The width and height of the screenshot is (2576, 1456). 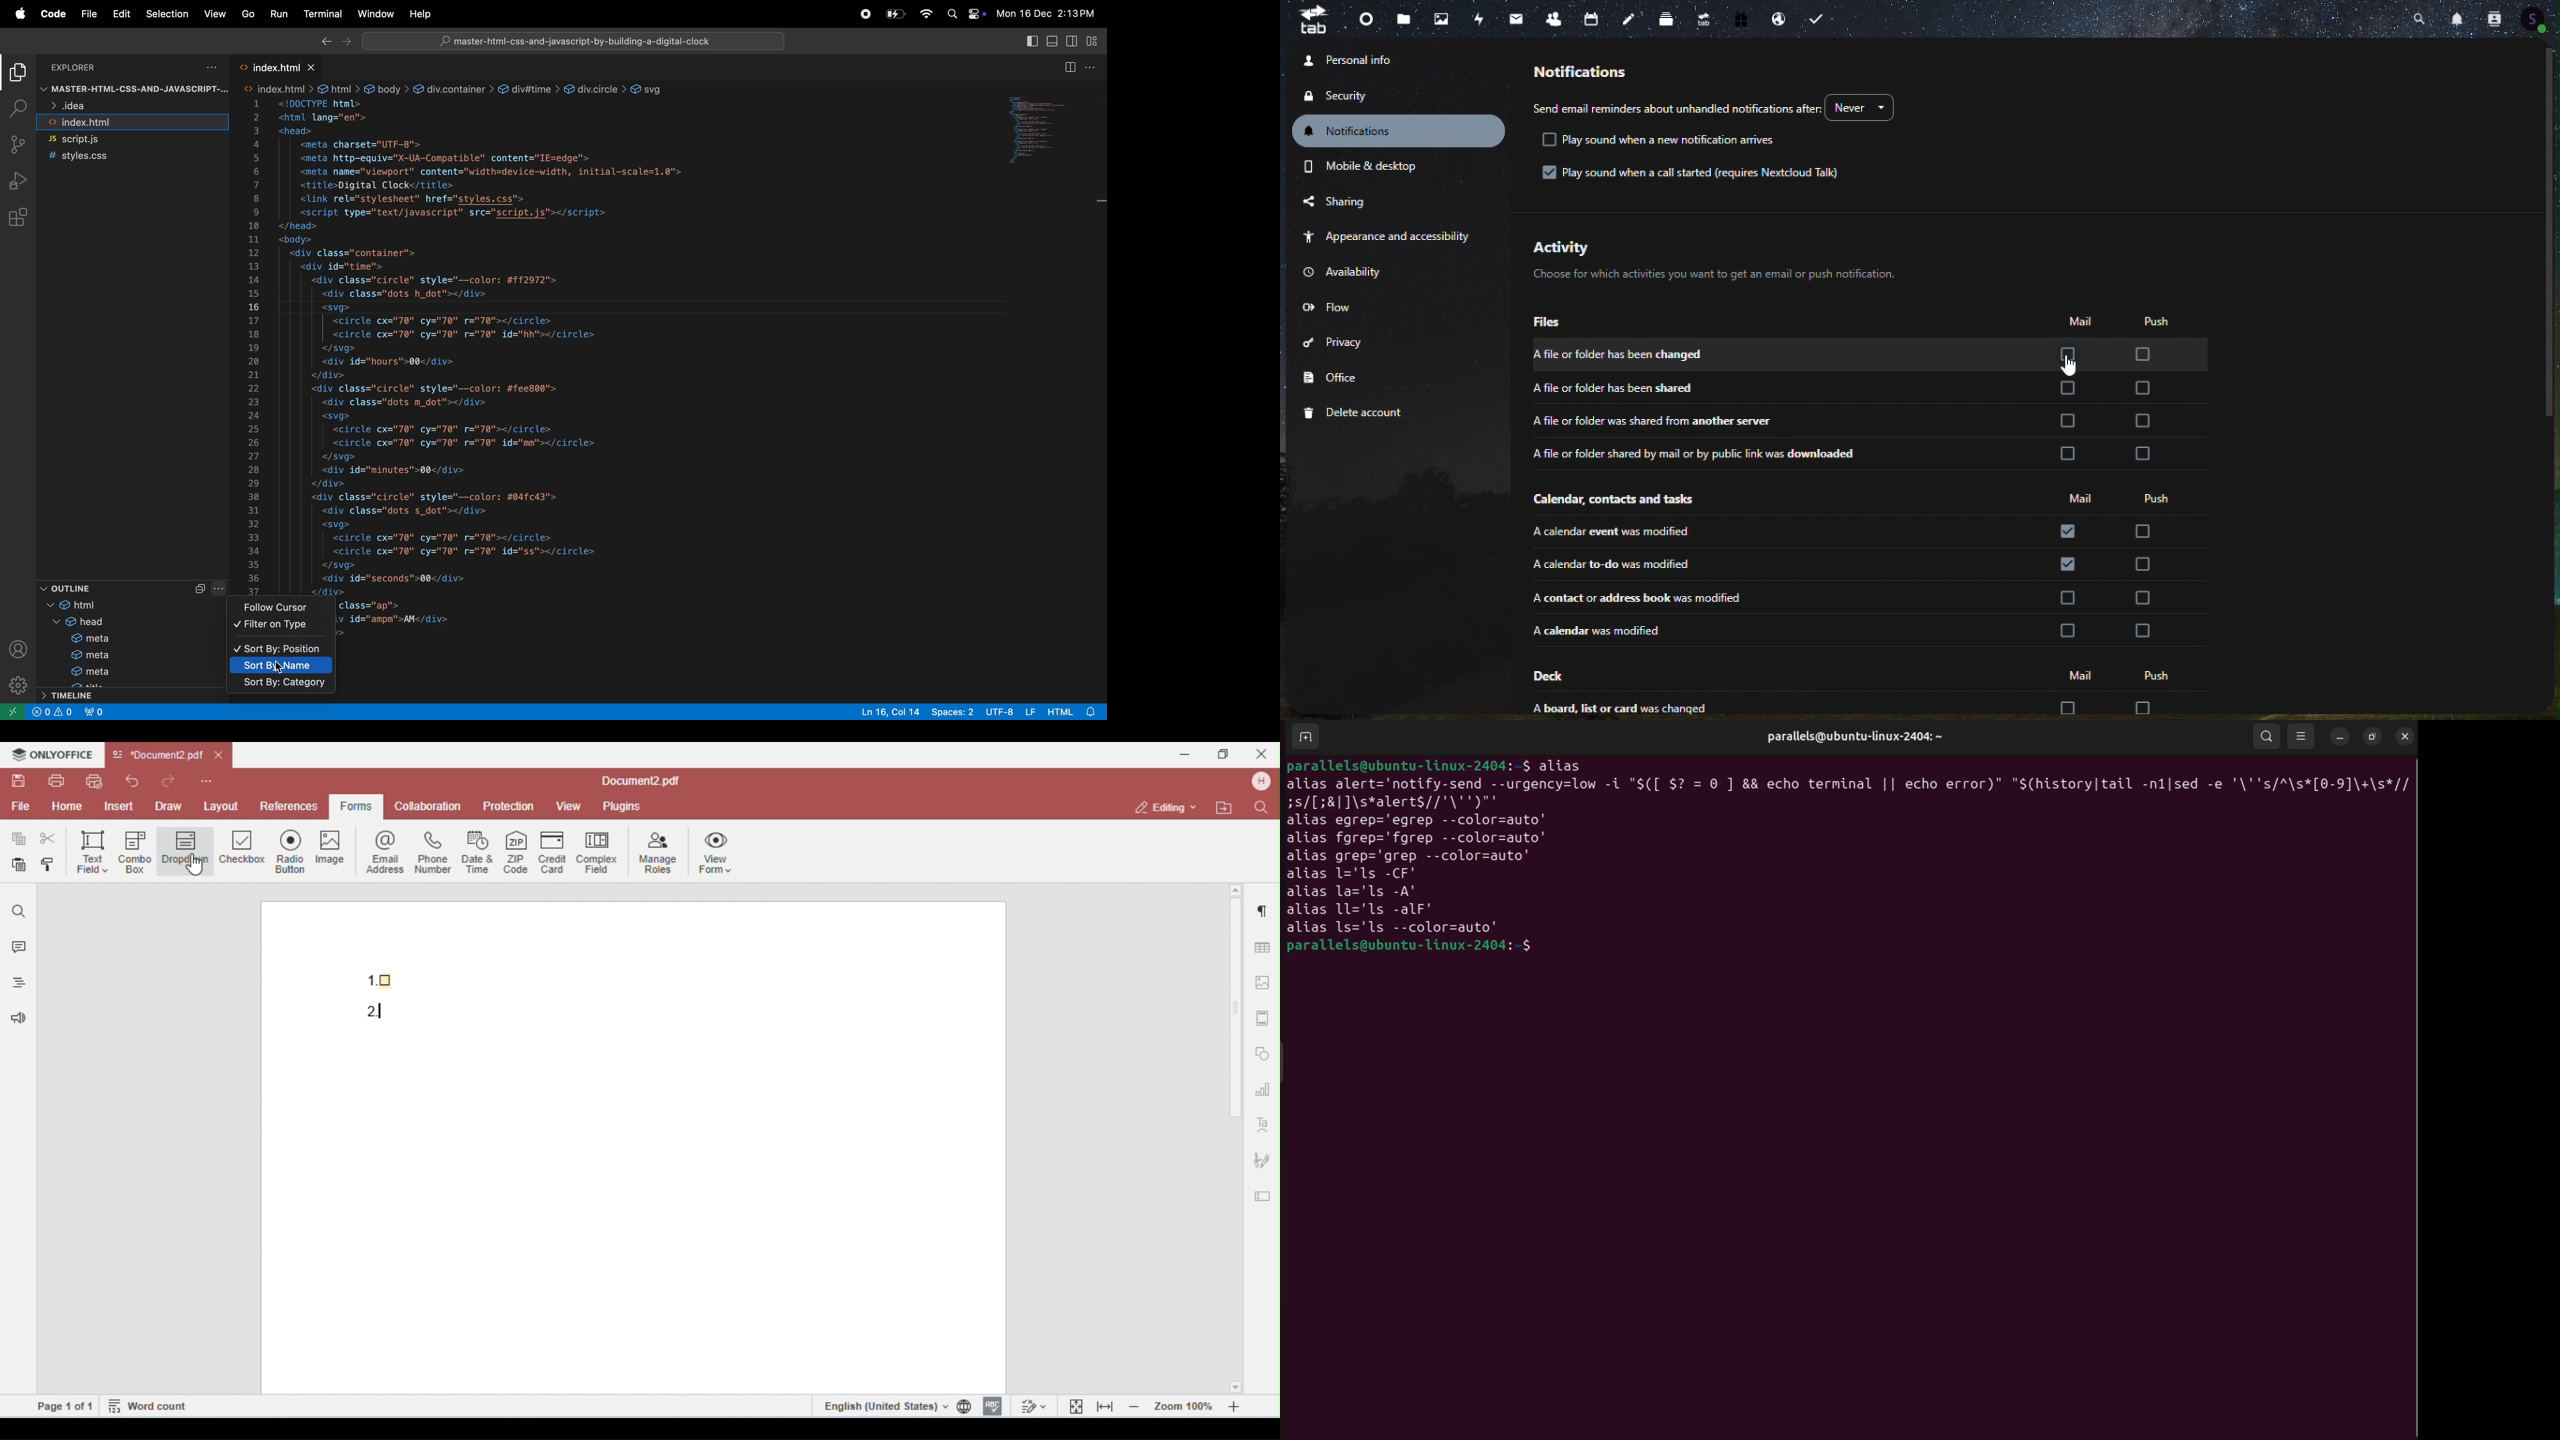 I want to click on a calendar event was modified, so click(x=1622, y=531).